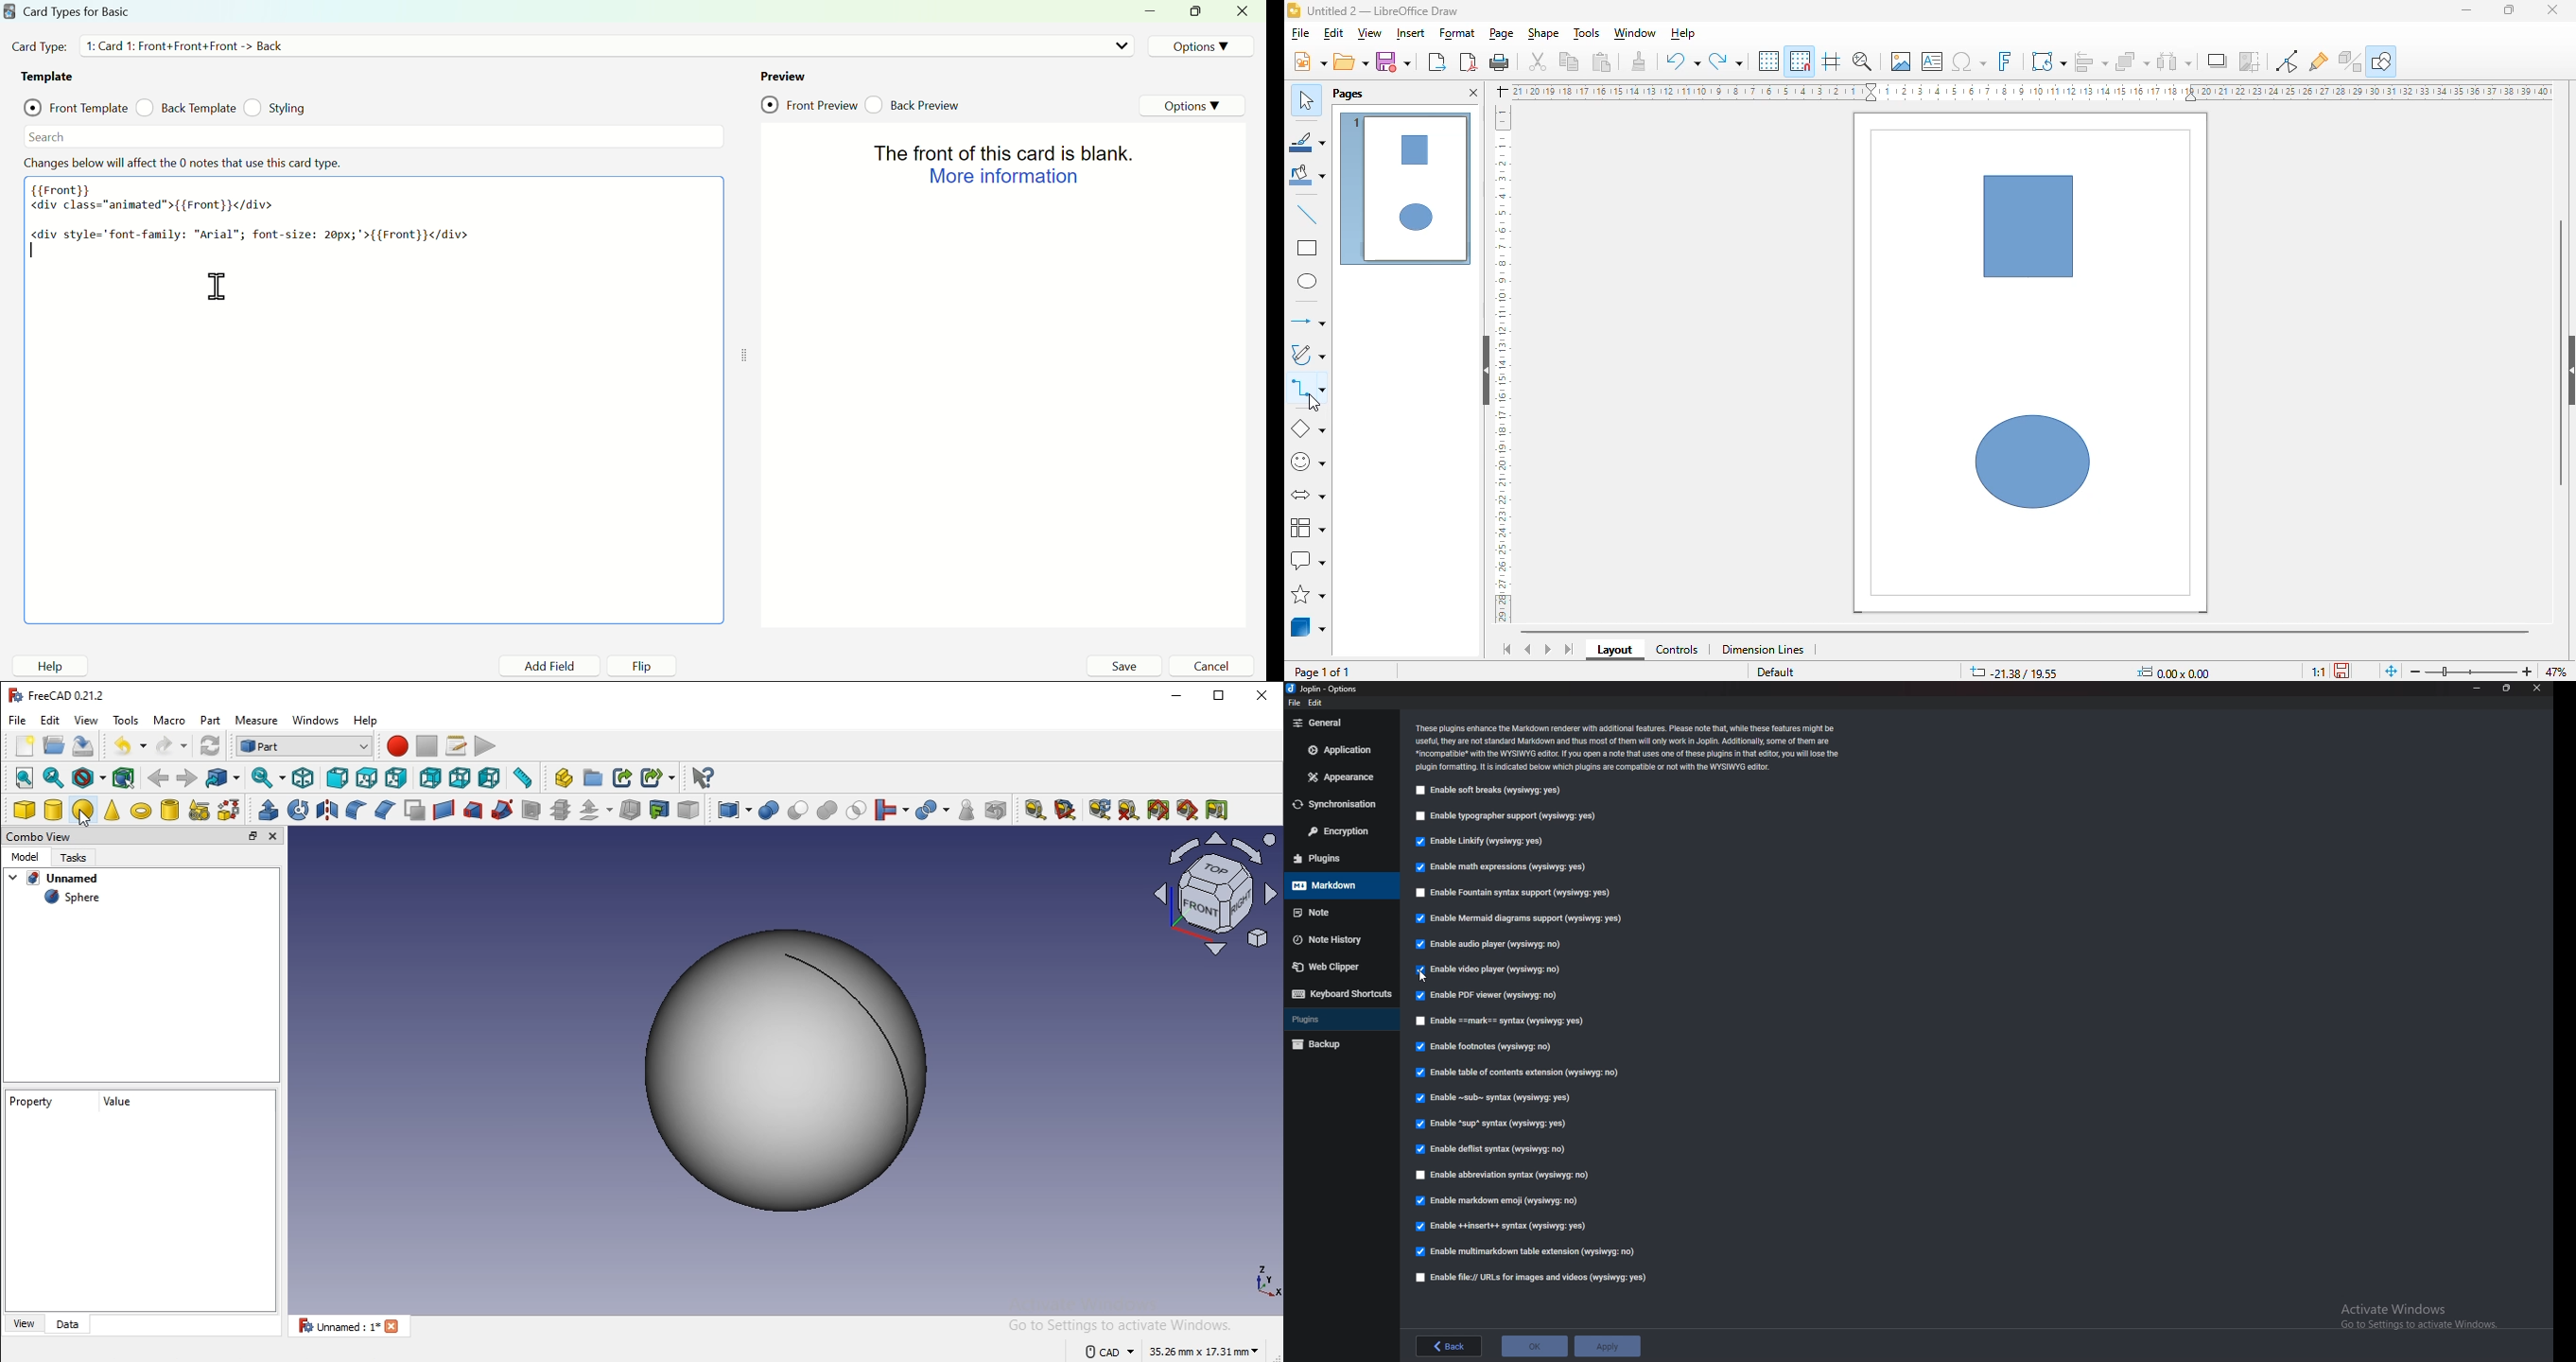 Image resolution: width=2576 pixels, height=1372 pixels. What do you see at coordinates (2176, 671) in the screenshot?
I see `0.00x0.00` at bounding box center [2176, 671].